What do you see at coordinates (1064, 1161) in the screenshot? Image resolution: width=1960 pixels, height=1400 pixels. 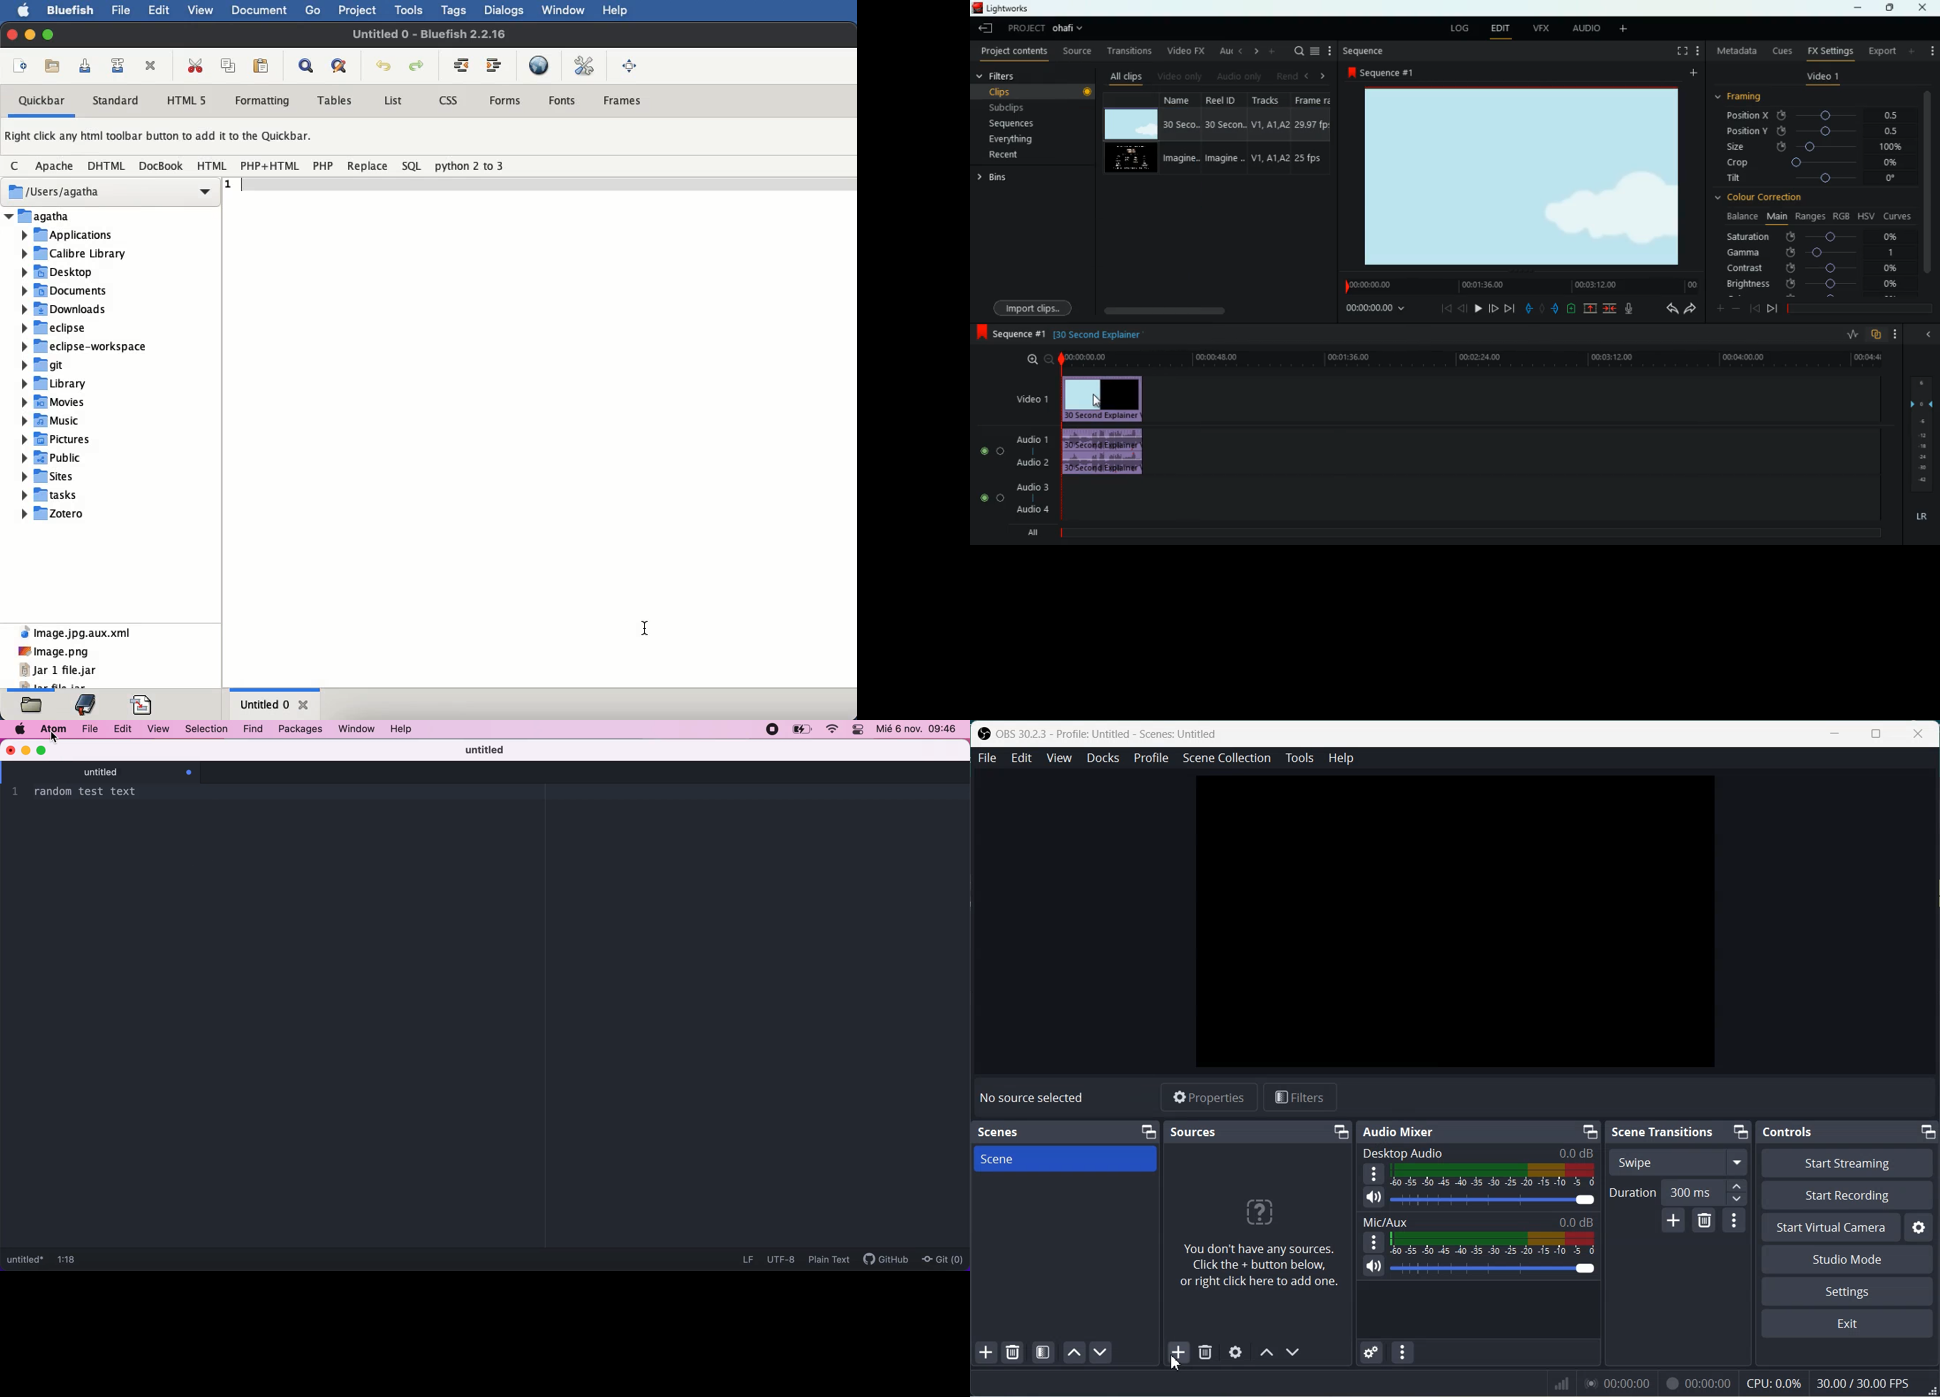 I see `Scene` at bounding box center [1064, 1161].